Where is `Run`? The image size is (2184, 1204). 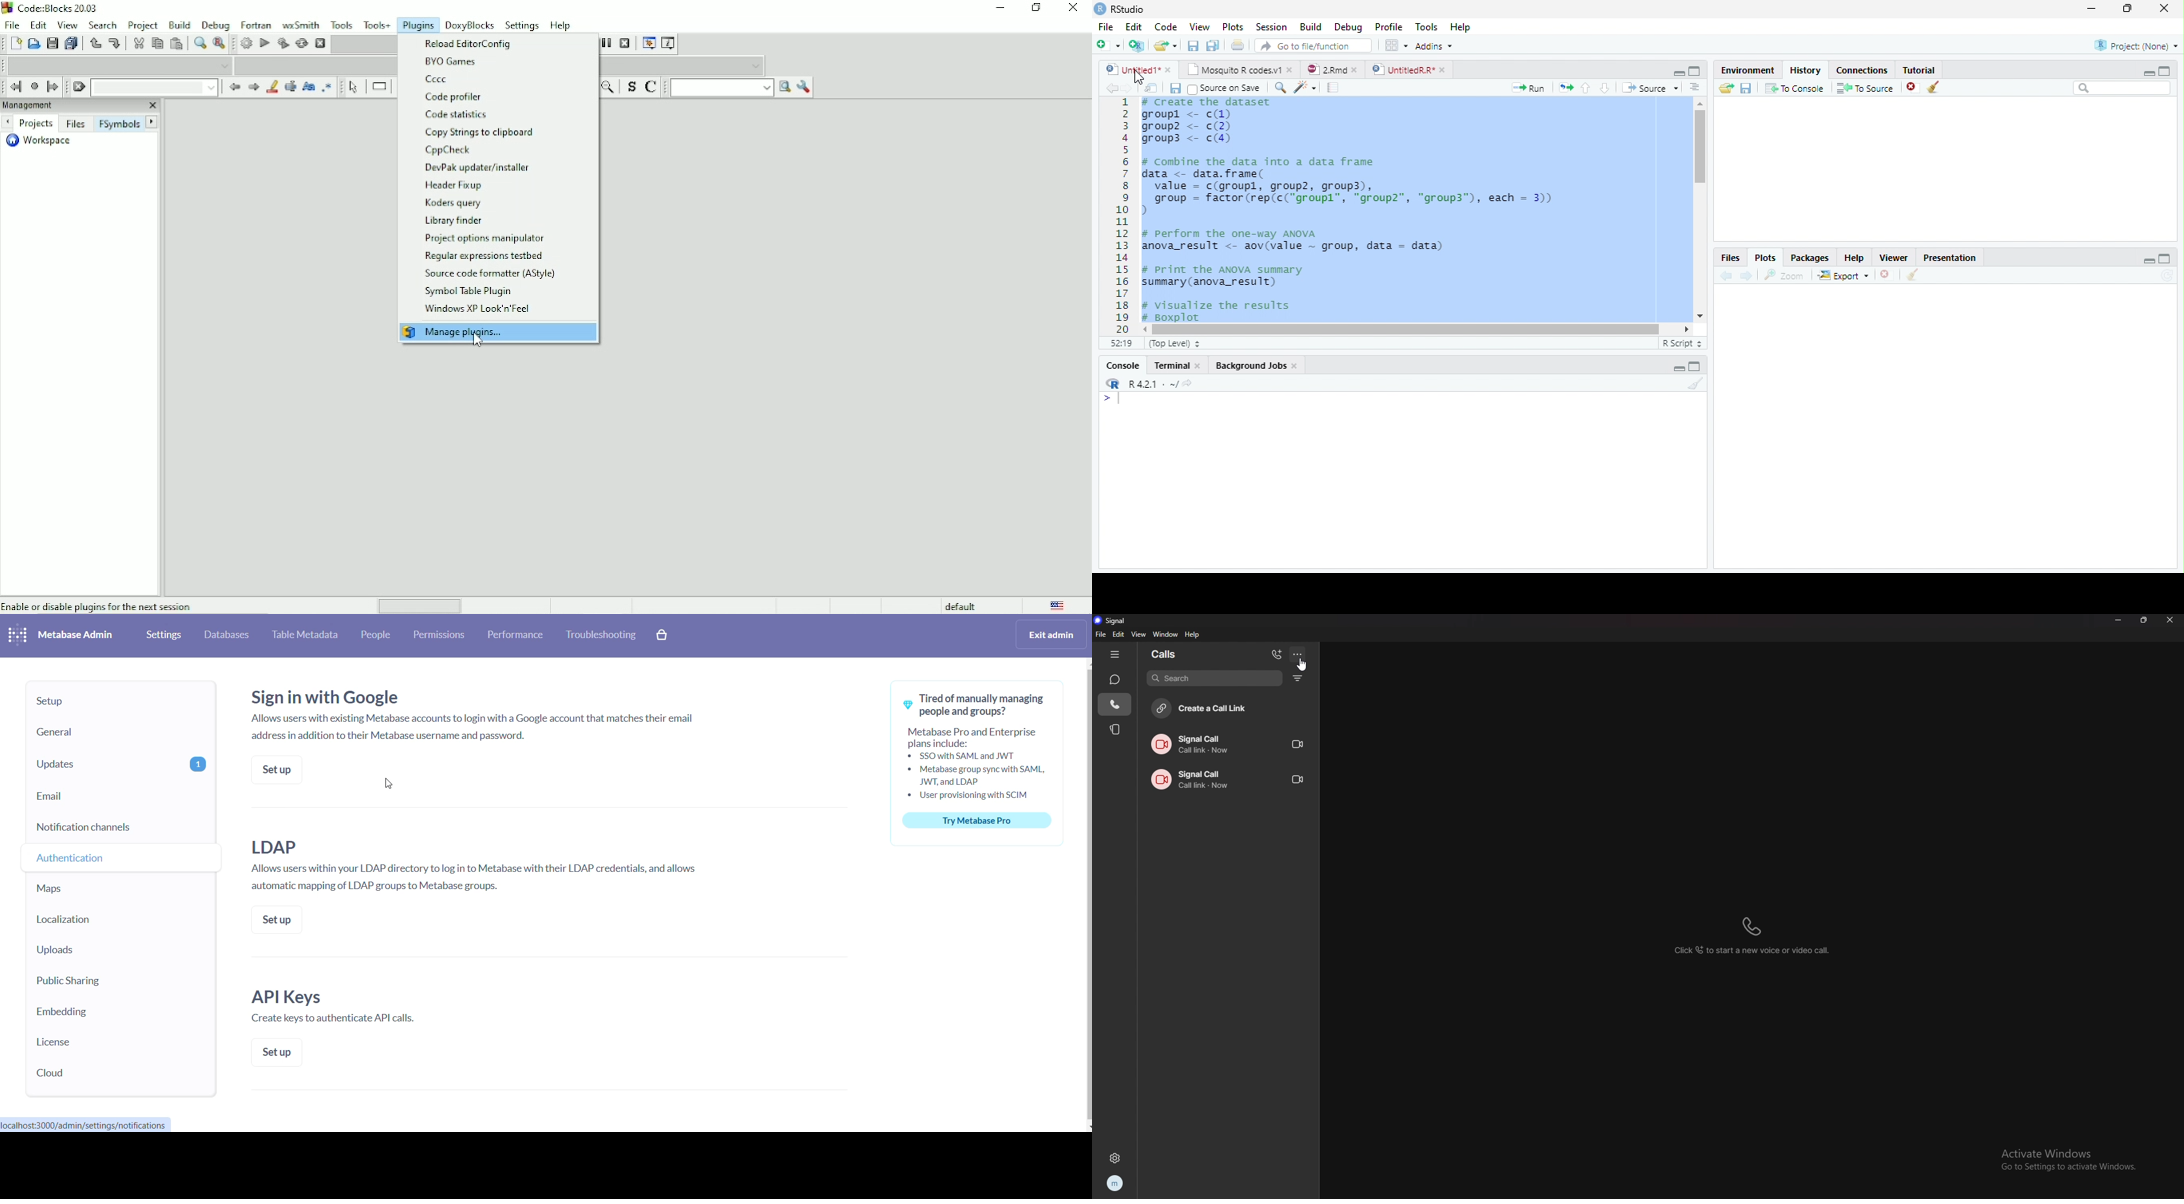
Run is located at coordinates (1528, 88).